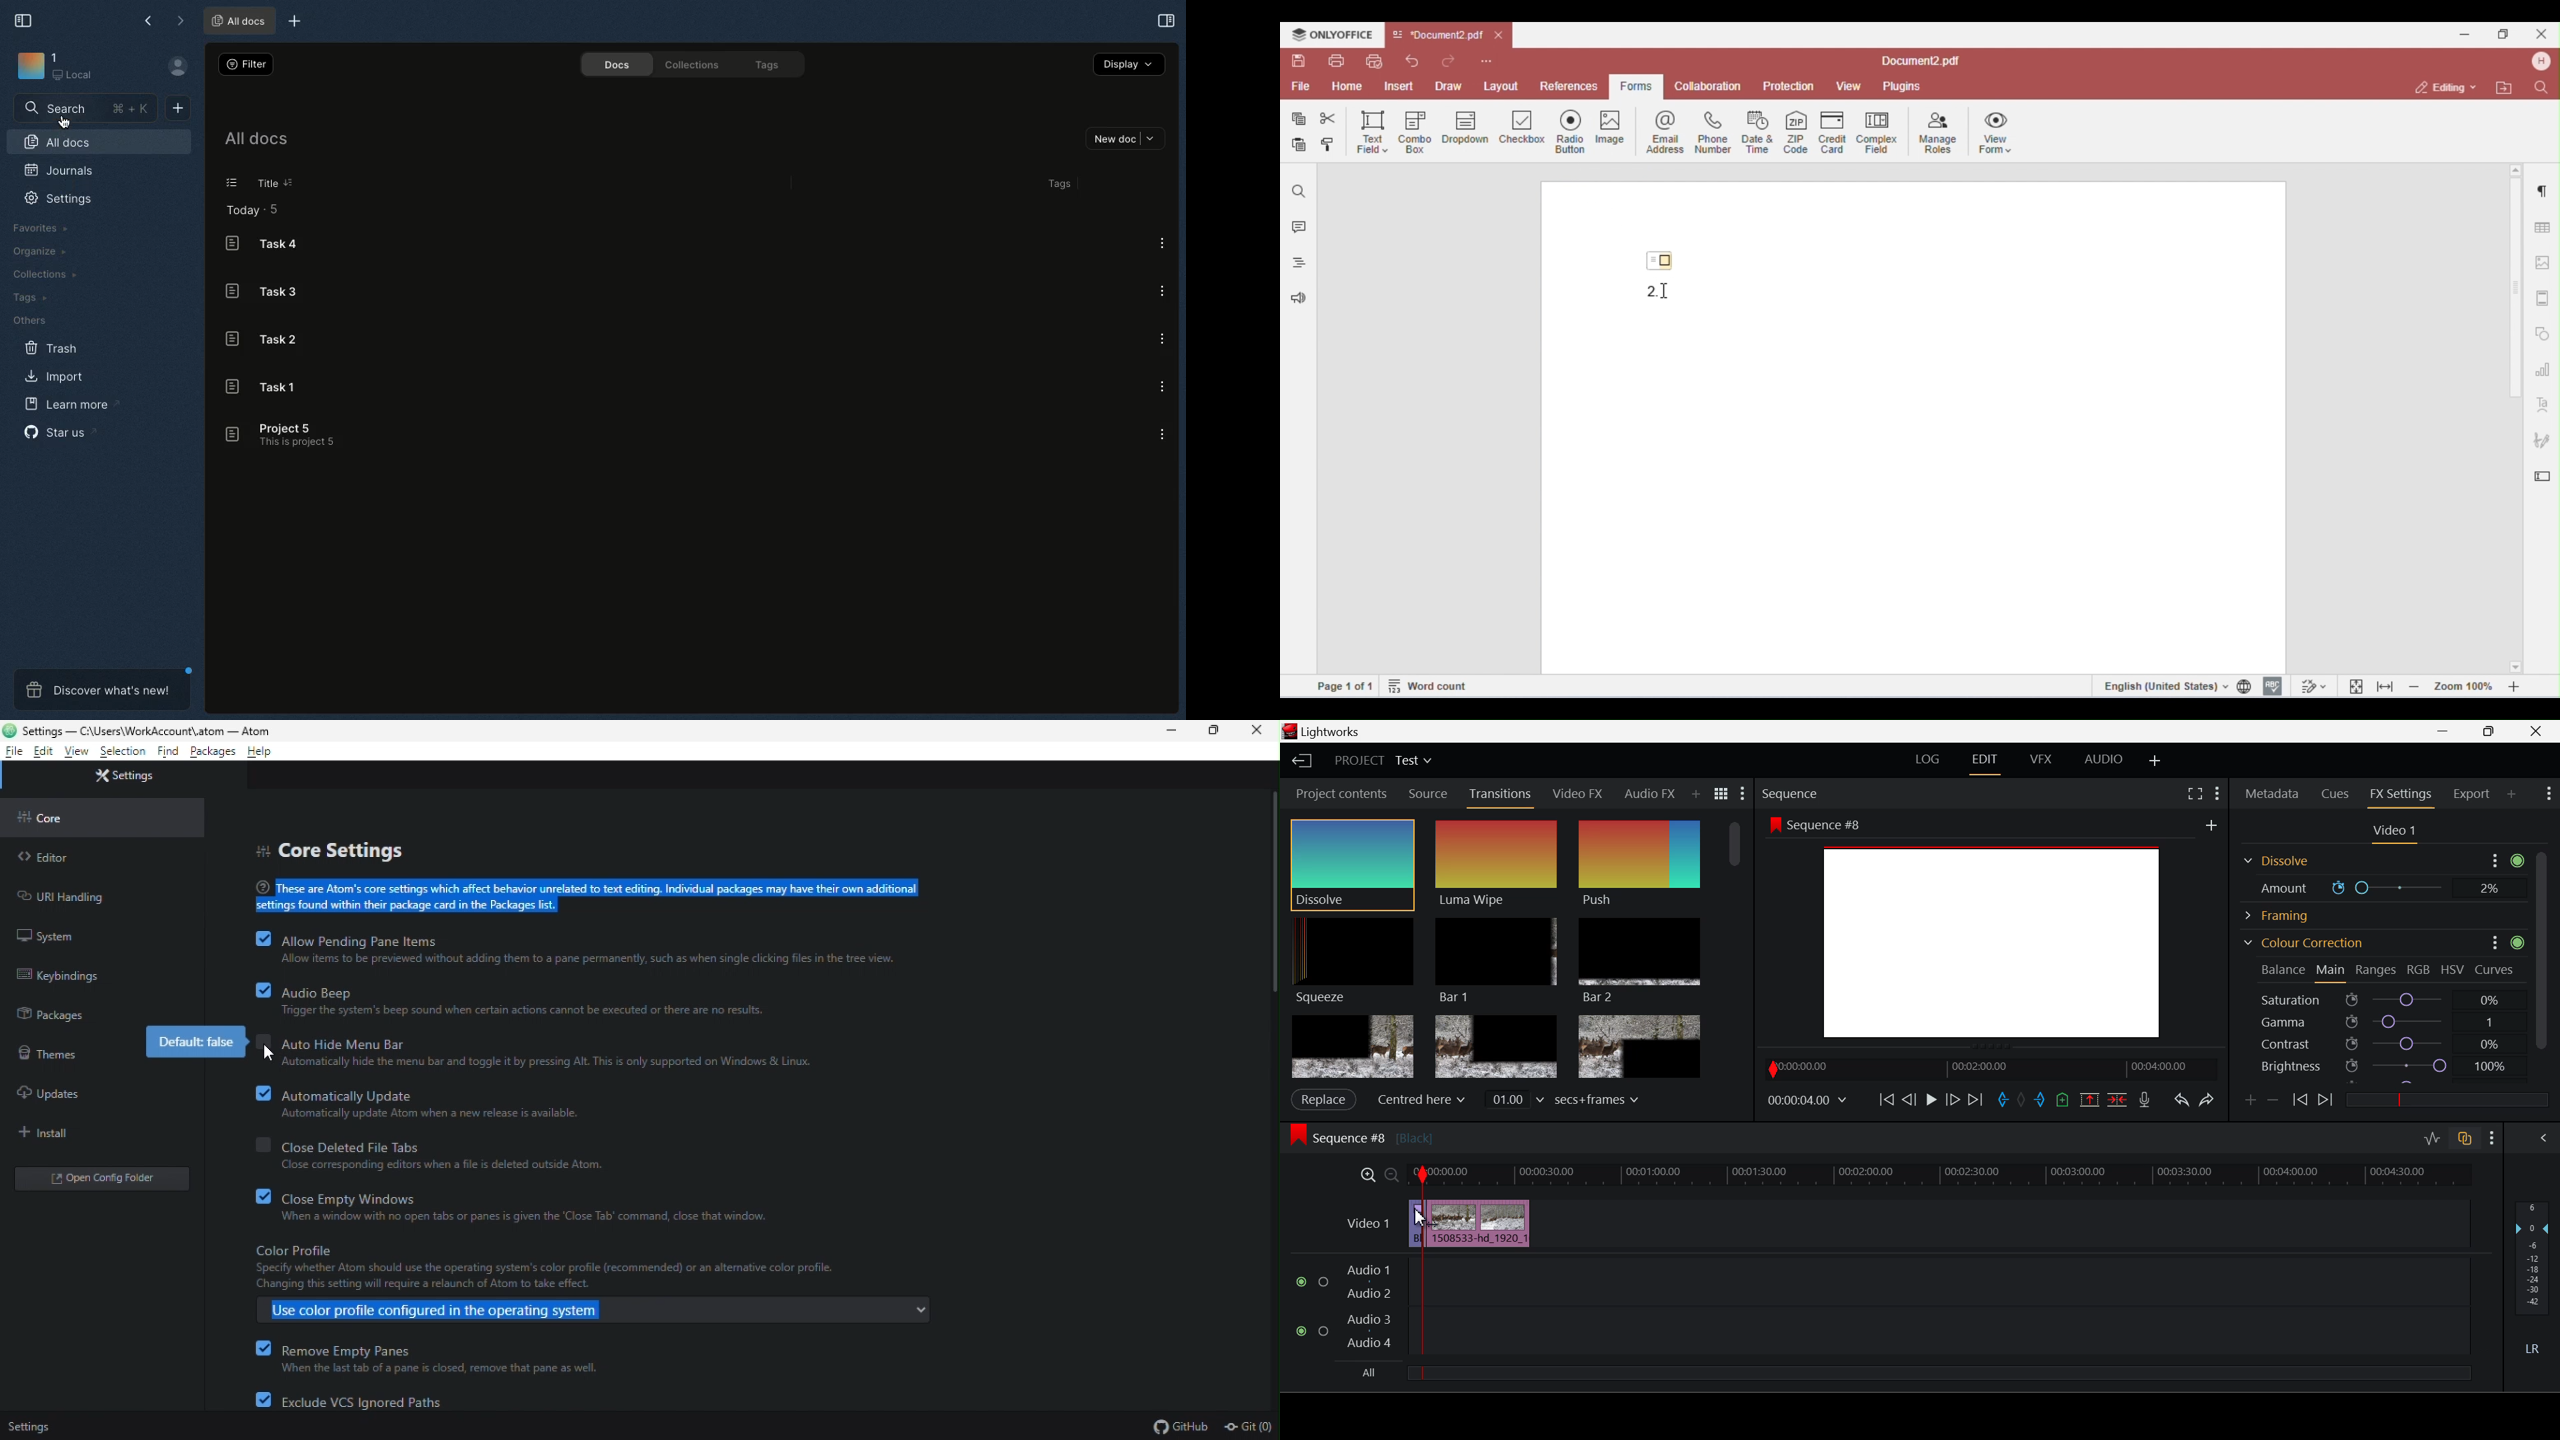 The height and width of the screenshot is (1456, 2576). I want to click on Remove Empty Panes
When the last tab of a pane & closed, remove that pane as well, so click(512, 1358).